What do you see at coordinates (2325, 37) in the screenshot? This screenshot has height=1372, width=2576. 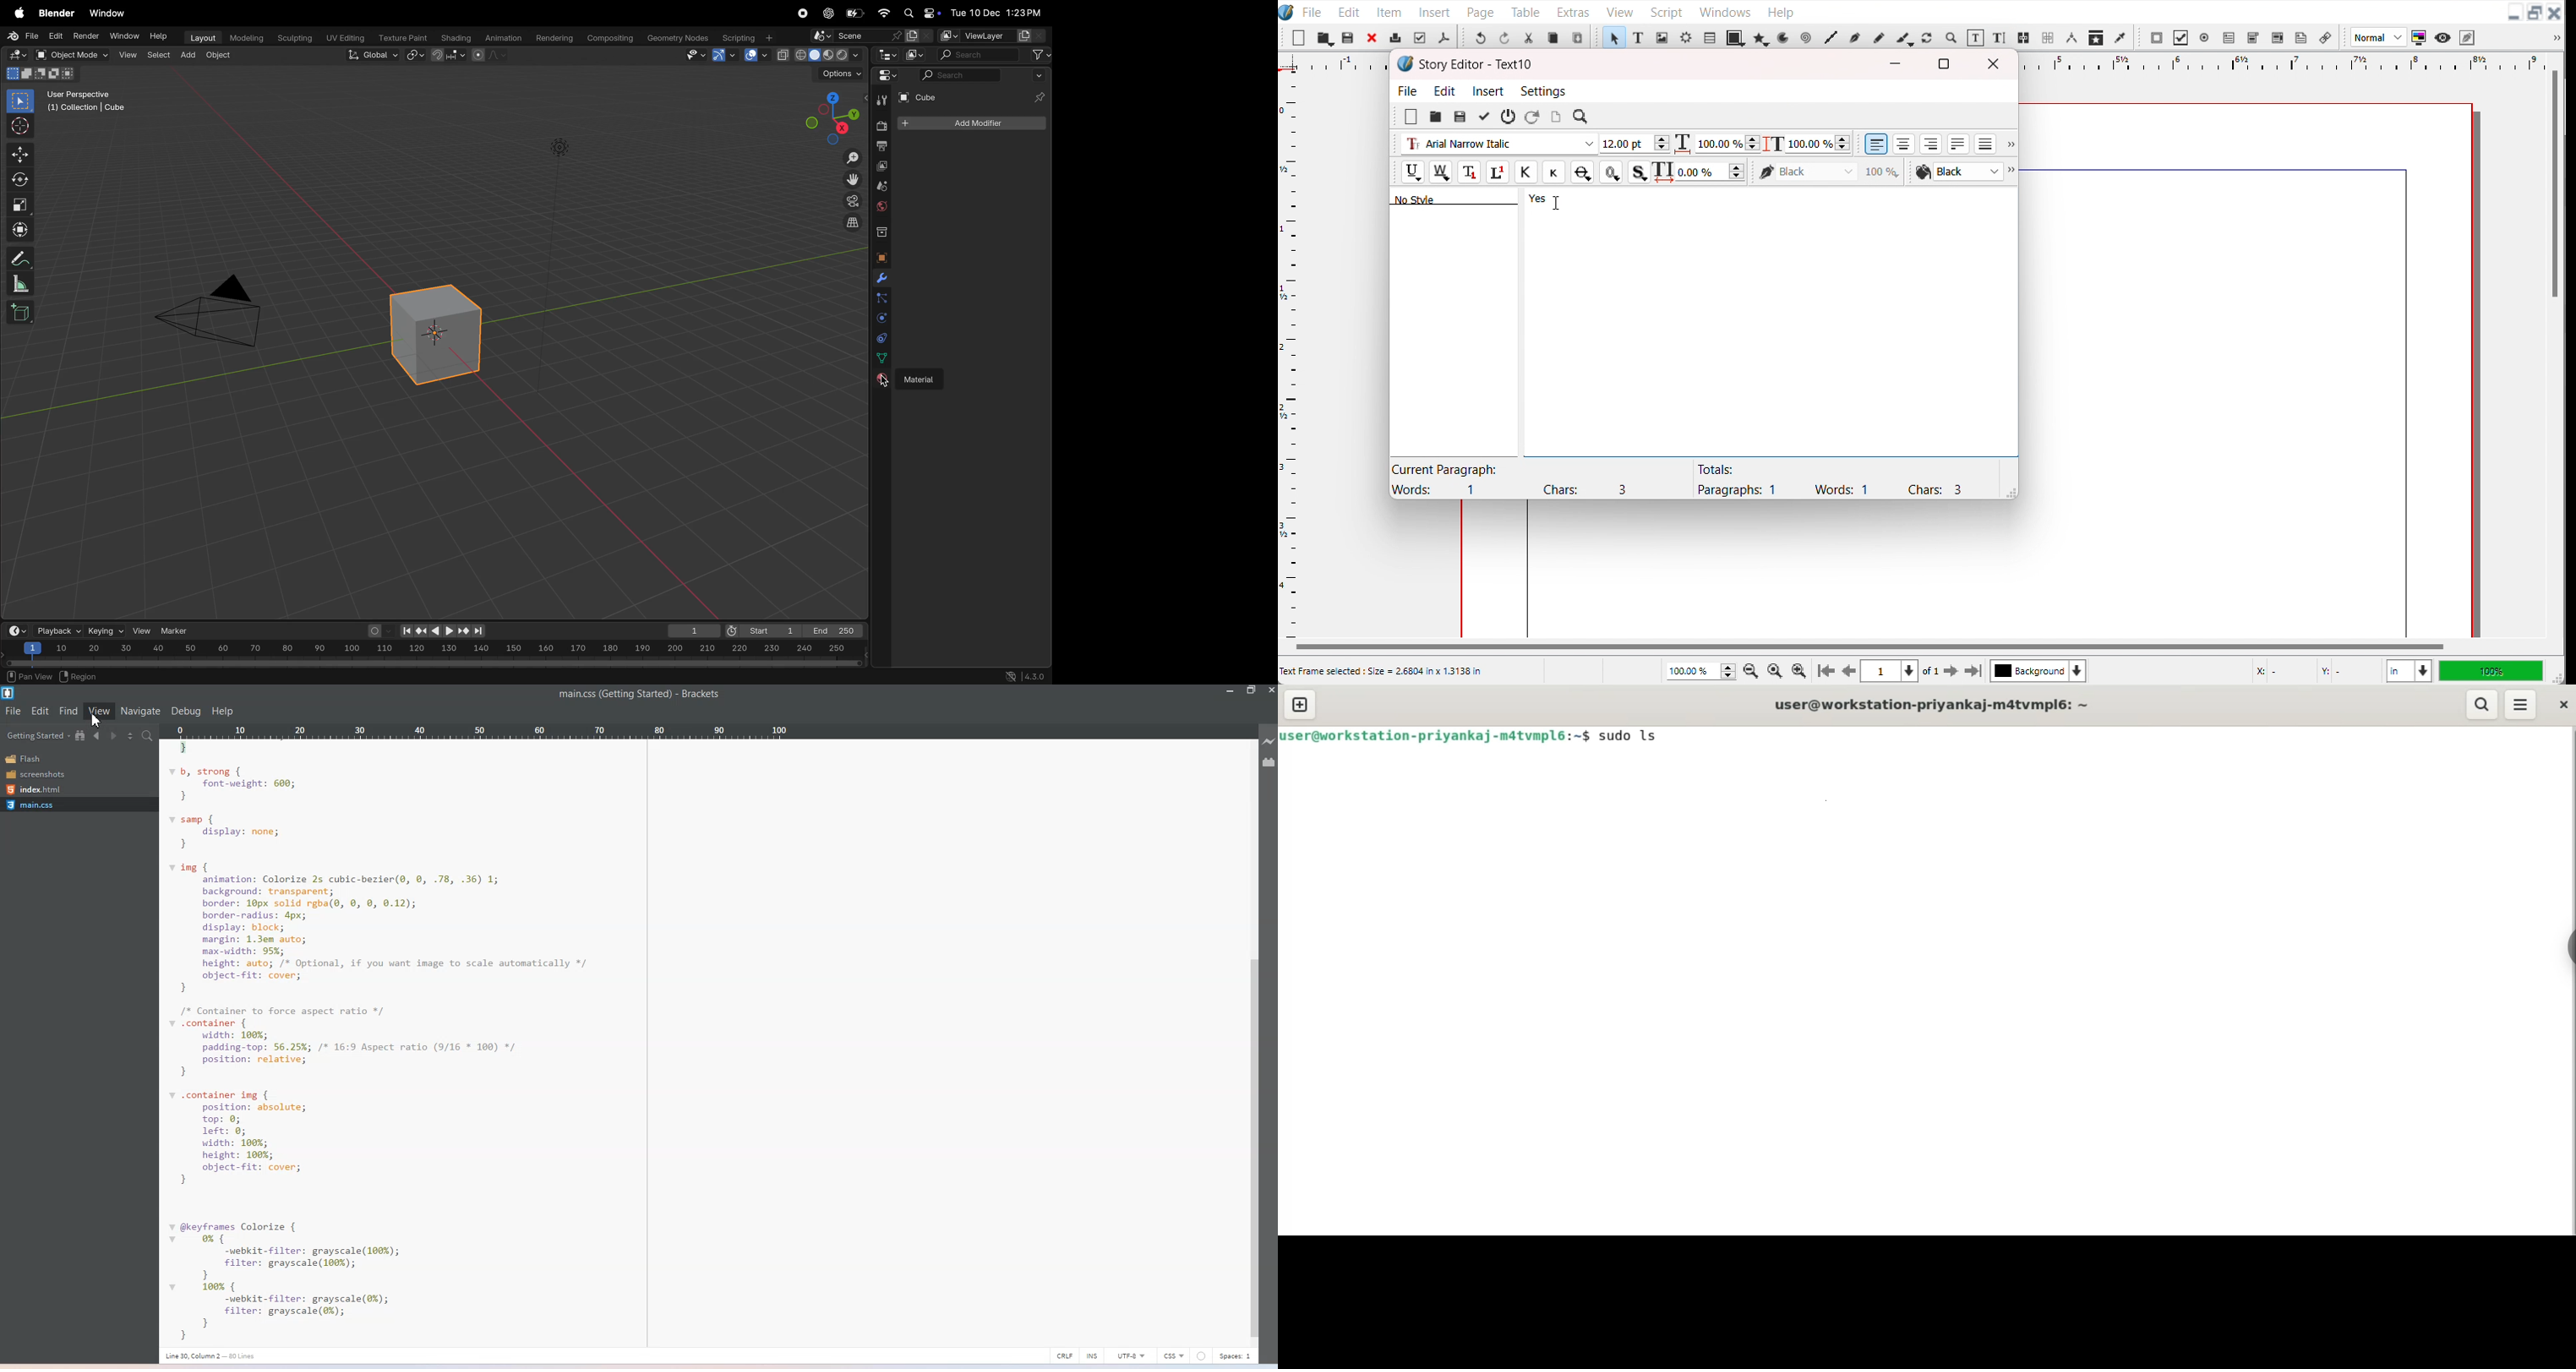 I see `List Annotation` at bounding box center [2325, 37].